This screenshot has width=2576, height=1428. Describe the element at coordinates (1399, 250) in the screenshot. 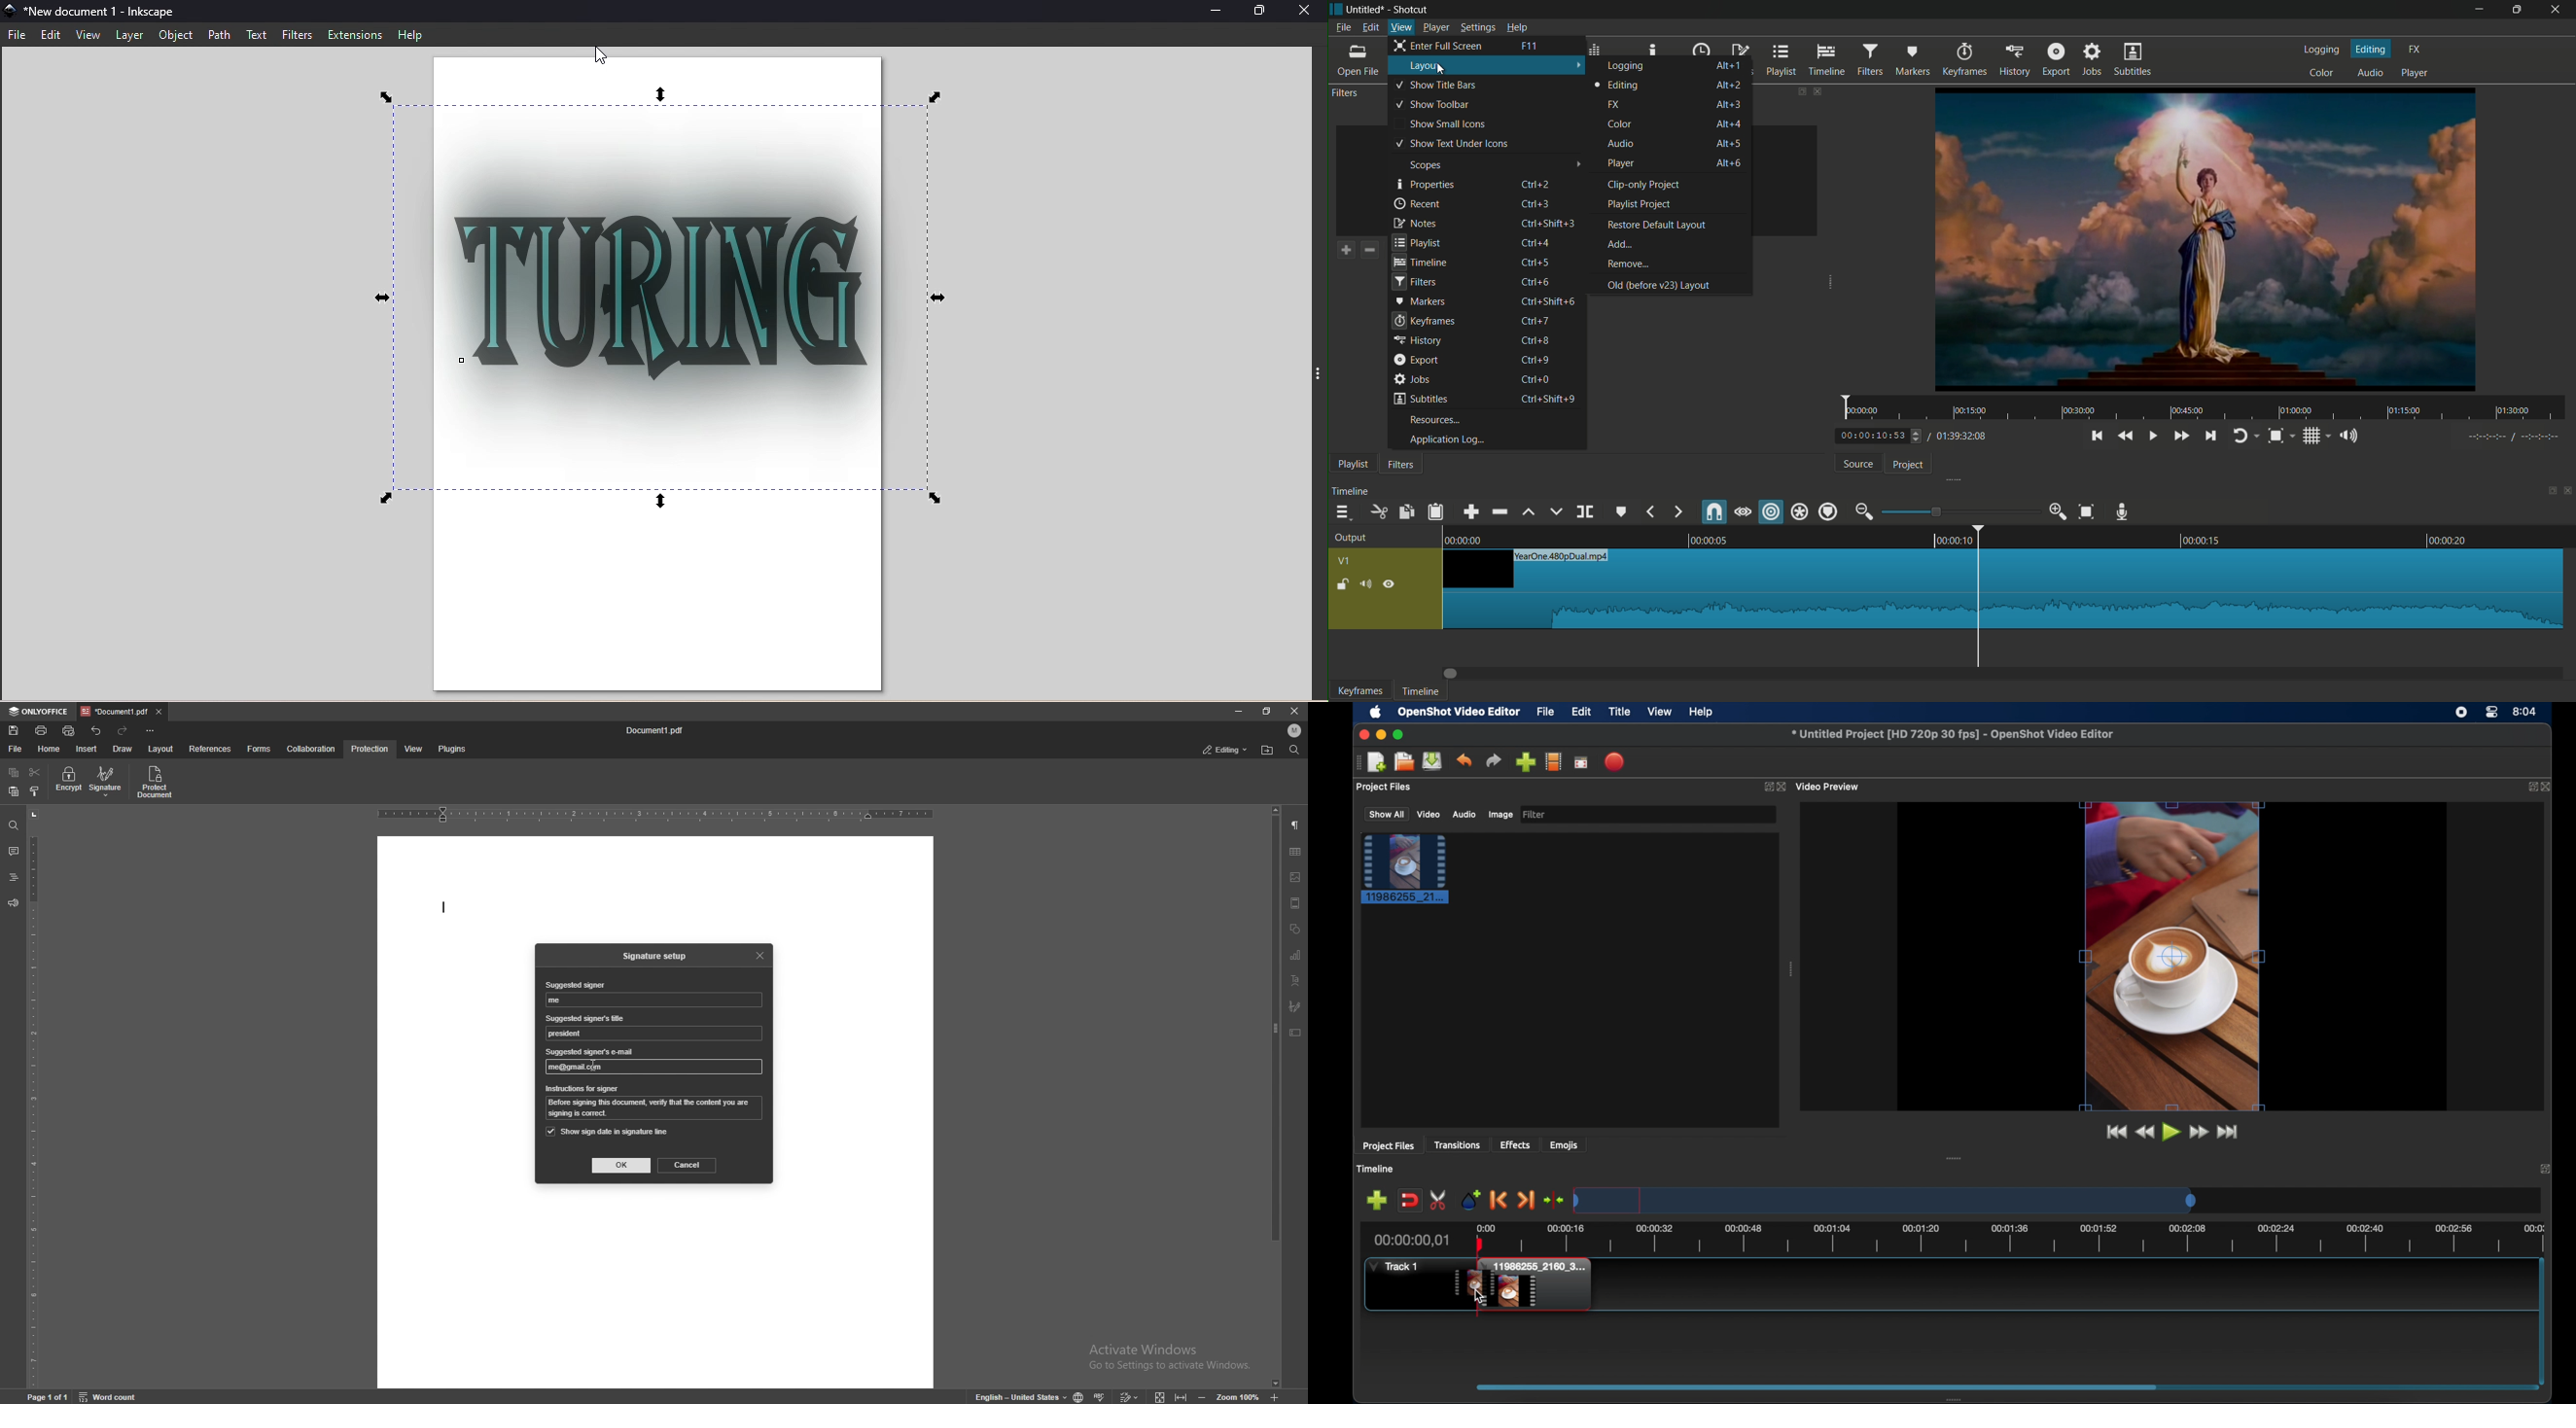

I see `copy checked filters` at that location.